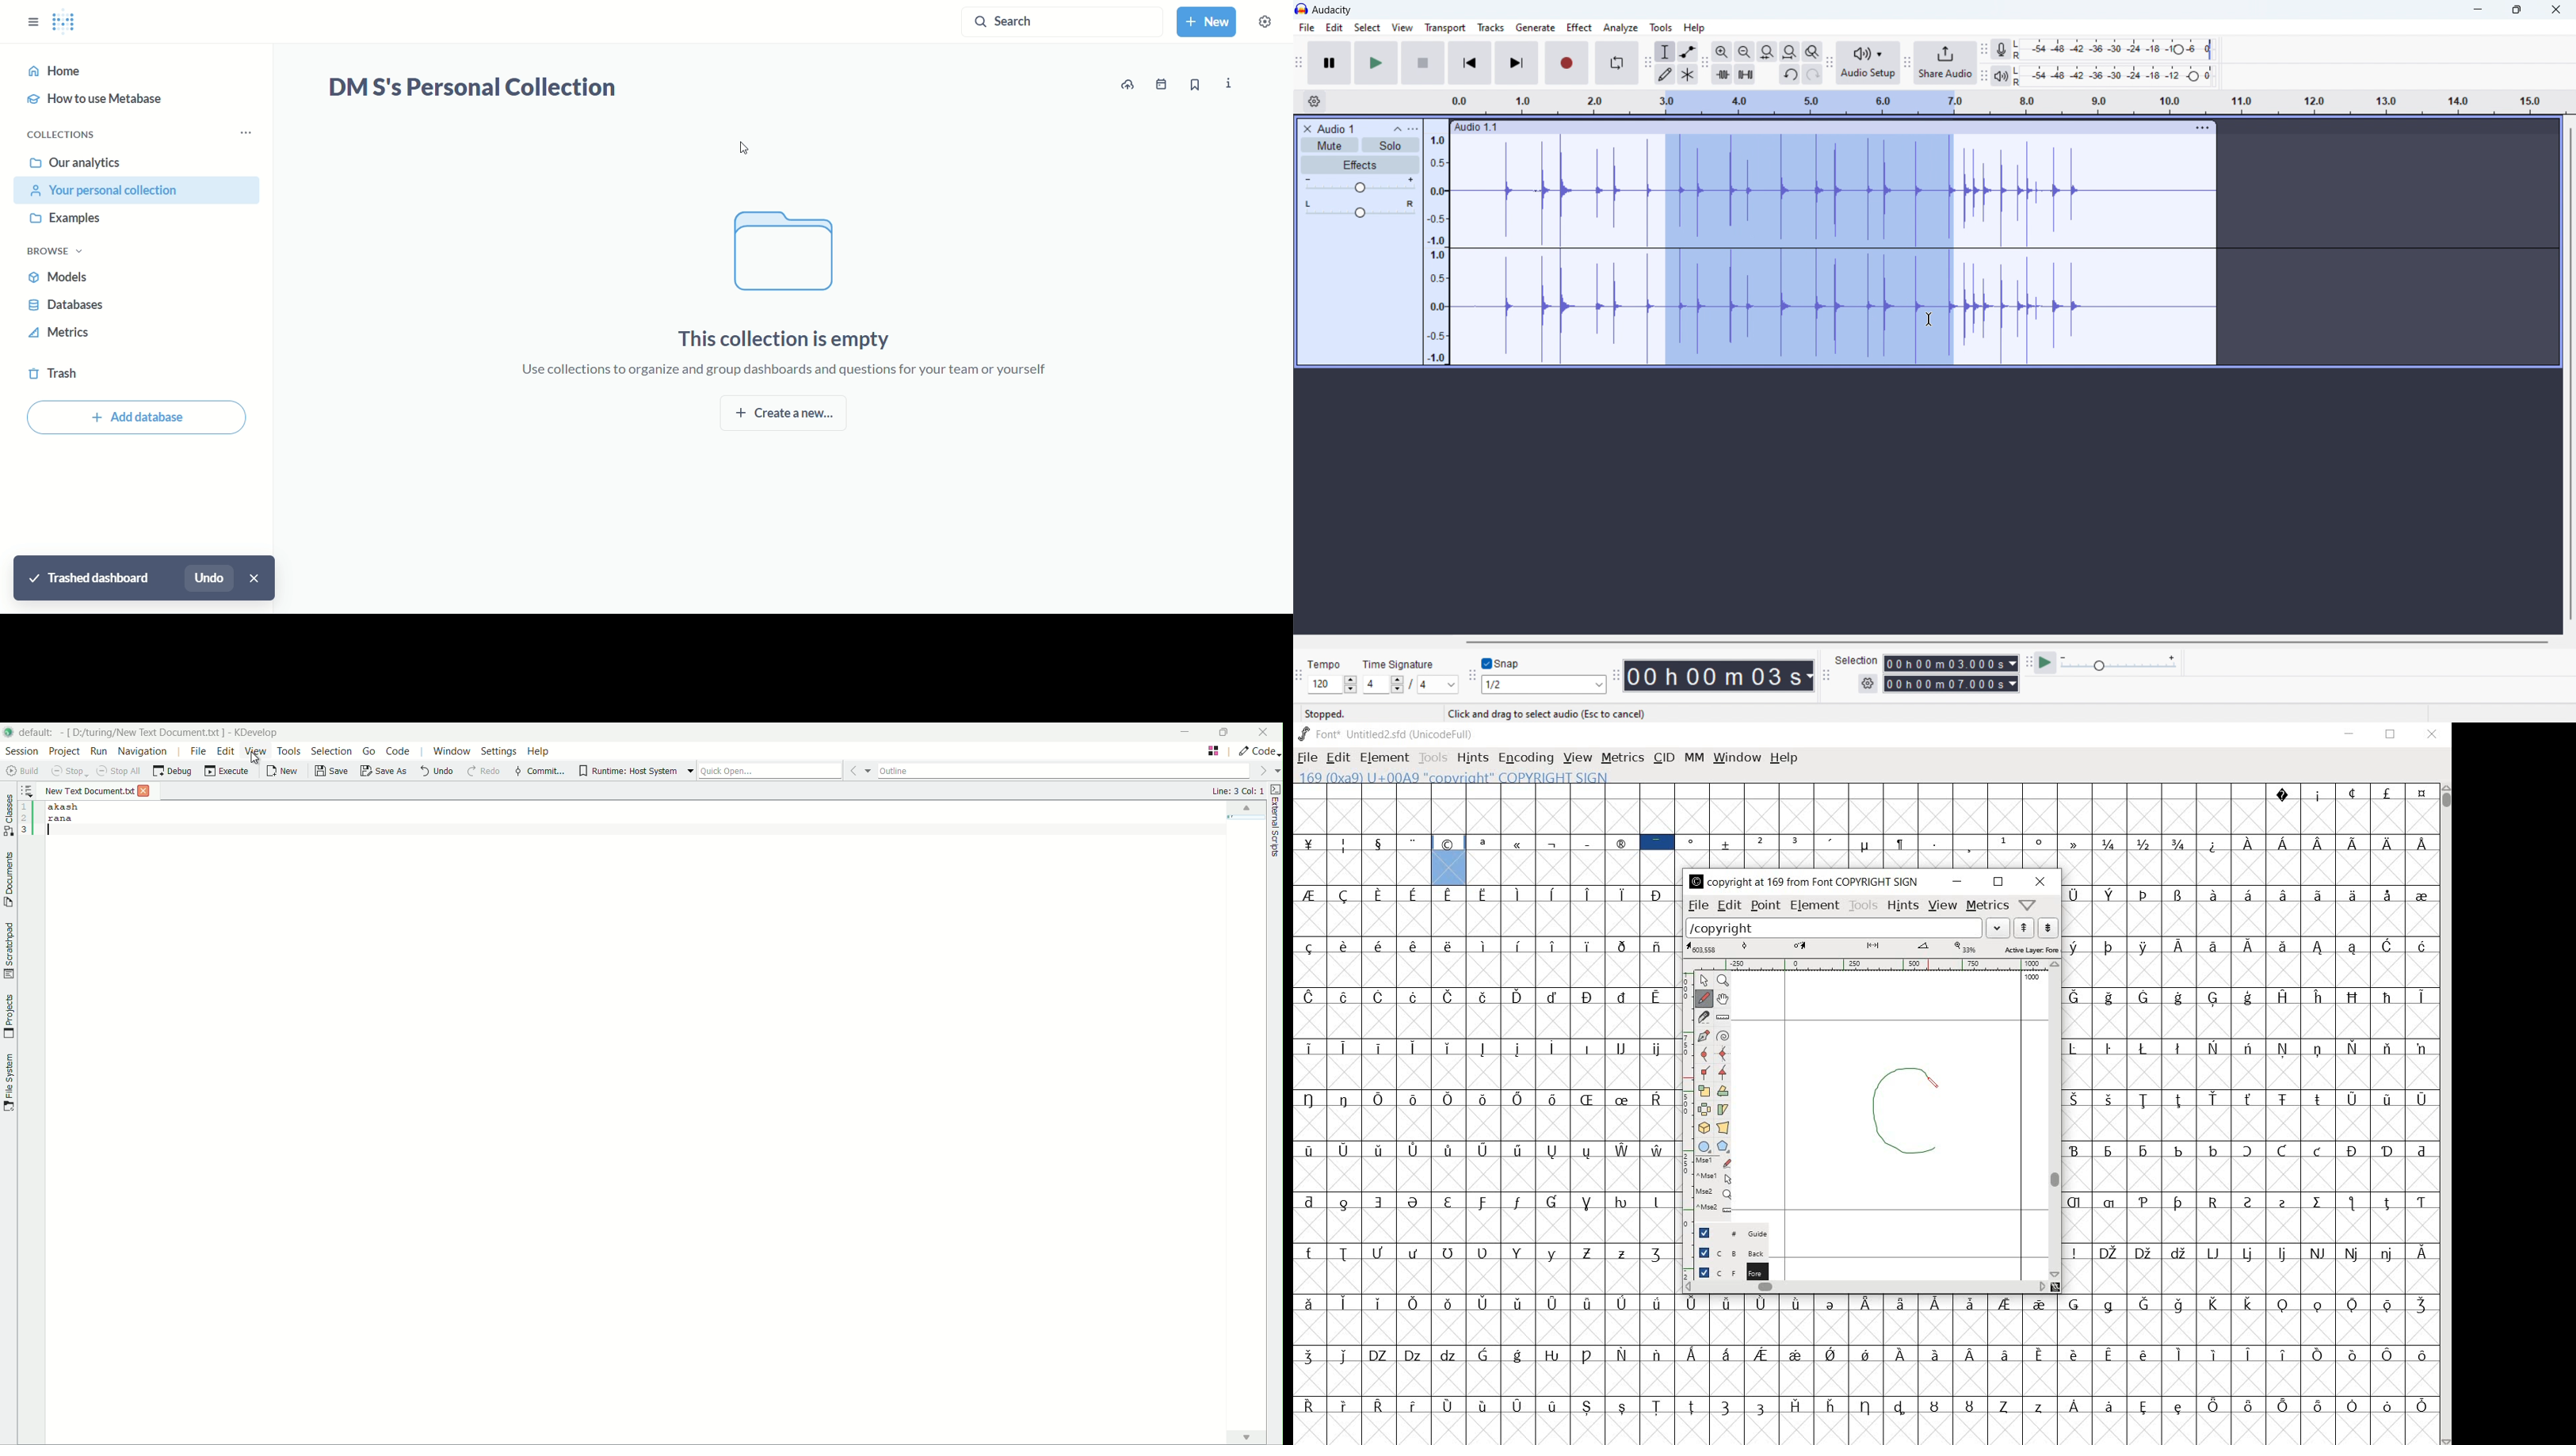  What do you see at coordinates (145, 791) in the screenshot?
I see `close file` at bounding box center [145, 791].